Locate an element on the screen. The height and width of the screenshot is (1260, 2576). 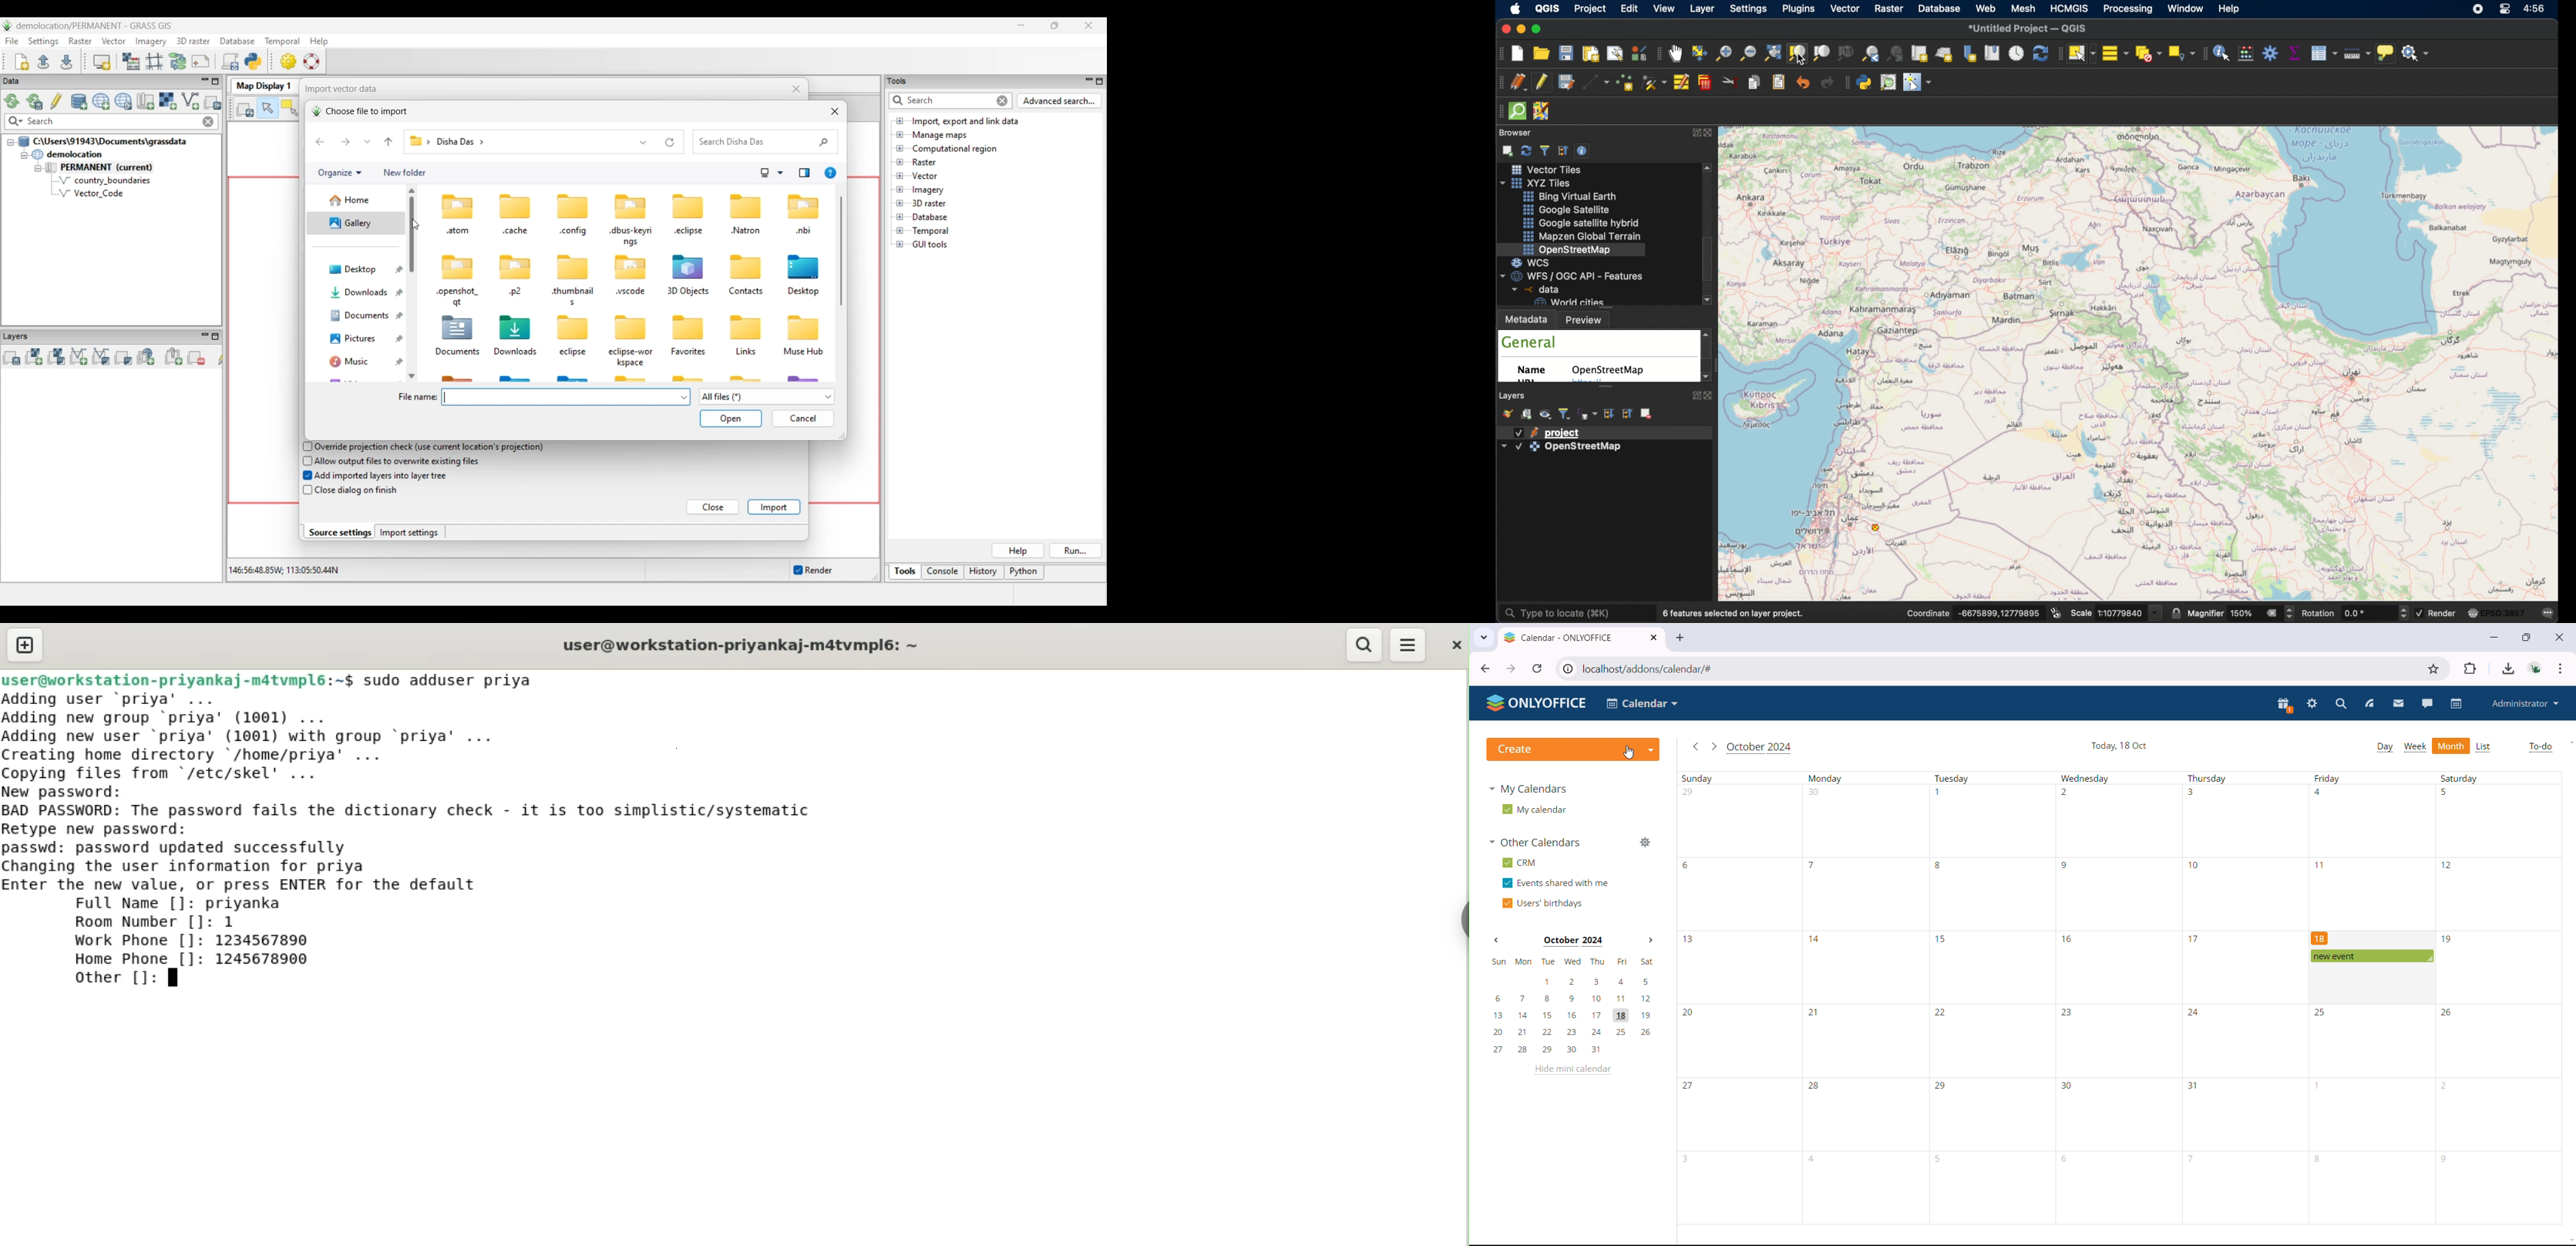
filter legend by expression is located at coordinates (1588, 413).